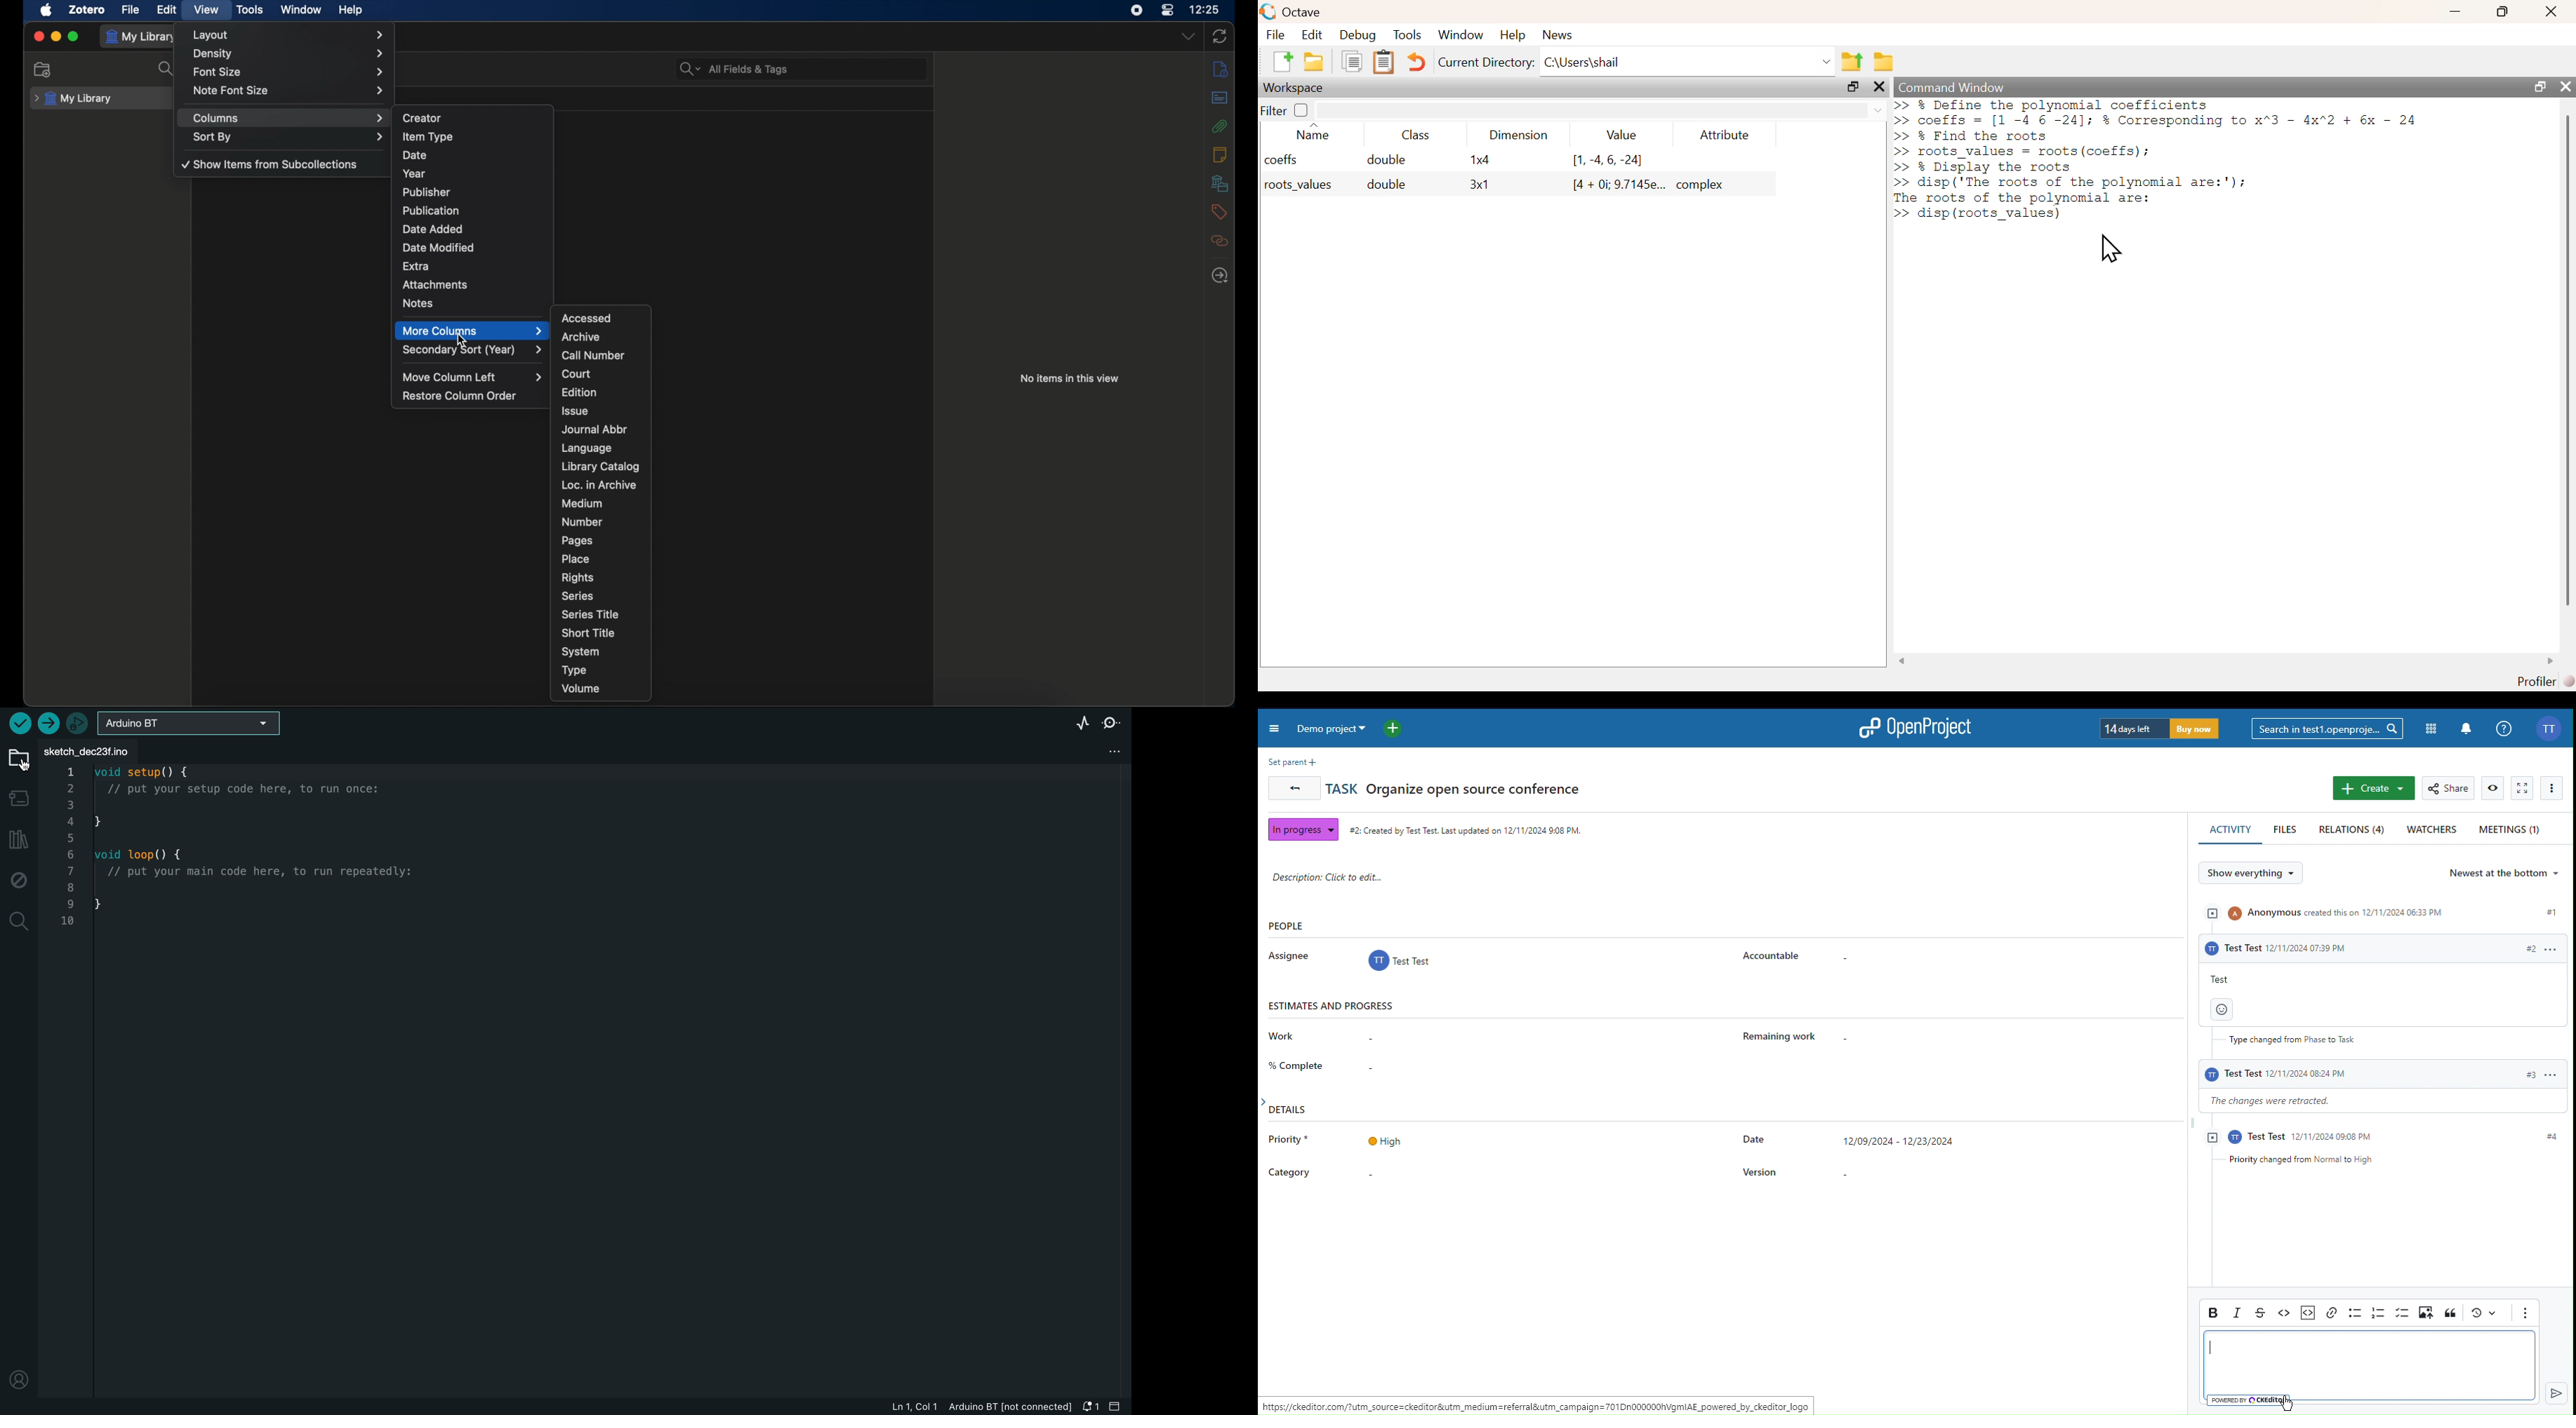 Image resolution: width=2576 pixels, height=1428 pixels. Describe the element at coordinates (1881, 87) in the screenshot. I see `close` at that location.